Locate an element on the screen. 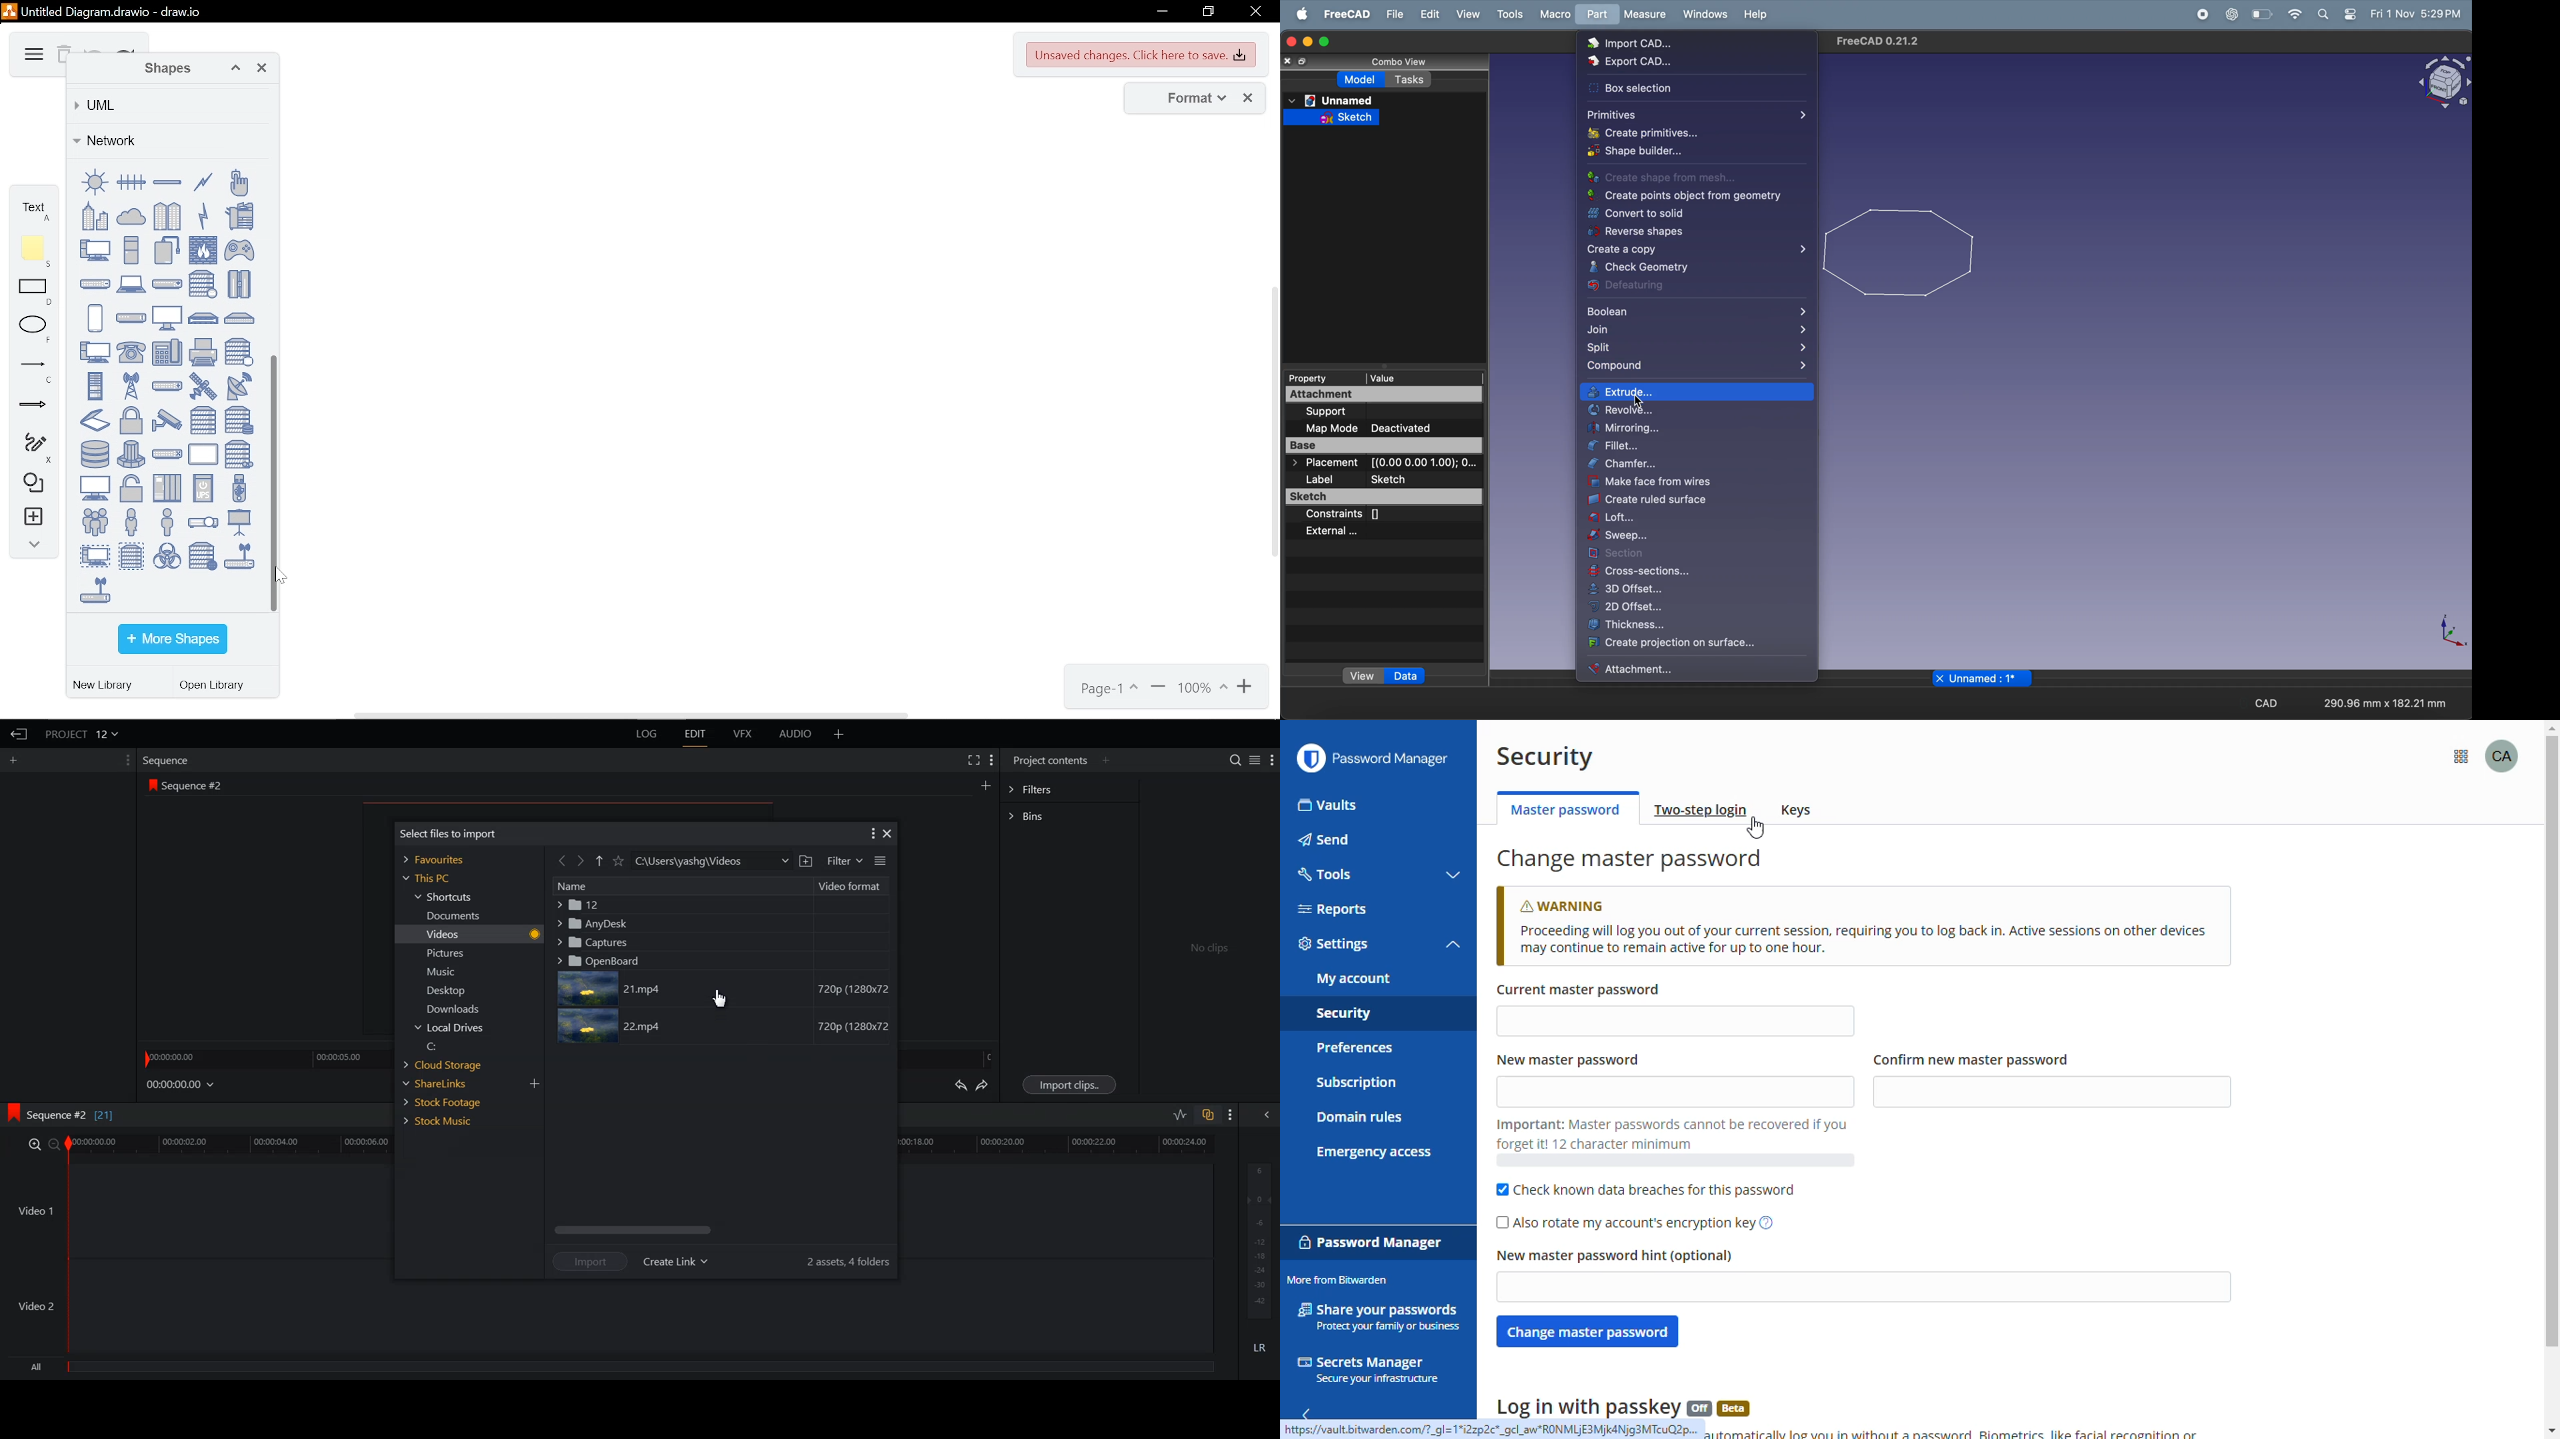 This screenshot has width=2576, height=1456. confirm new master password is located at coordinates (2054, 1081).